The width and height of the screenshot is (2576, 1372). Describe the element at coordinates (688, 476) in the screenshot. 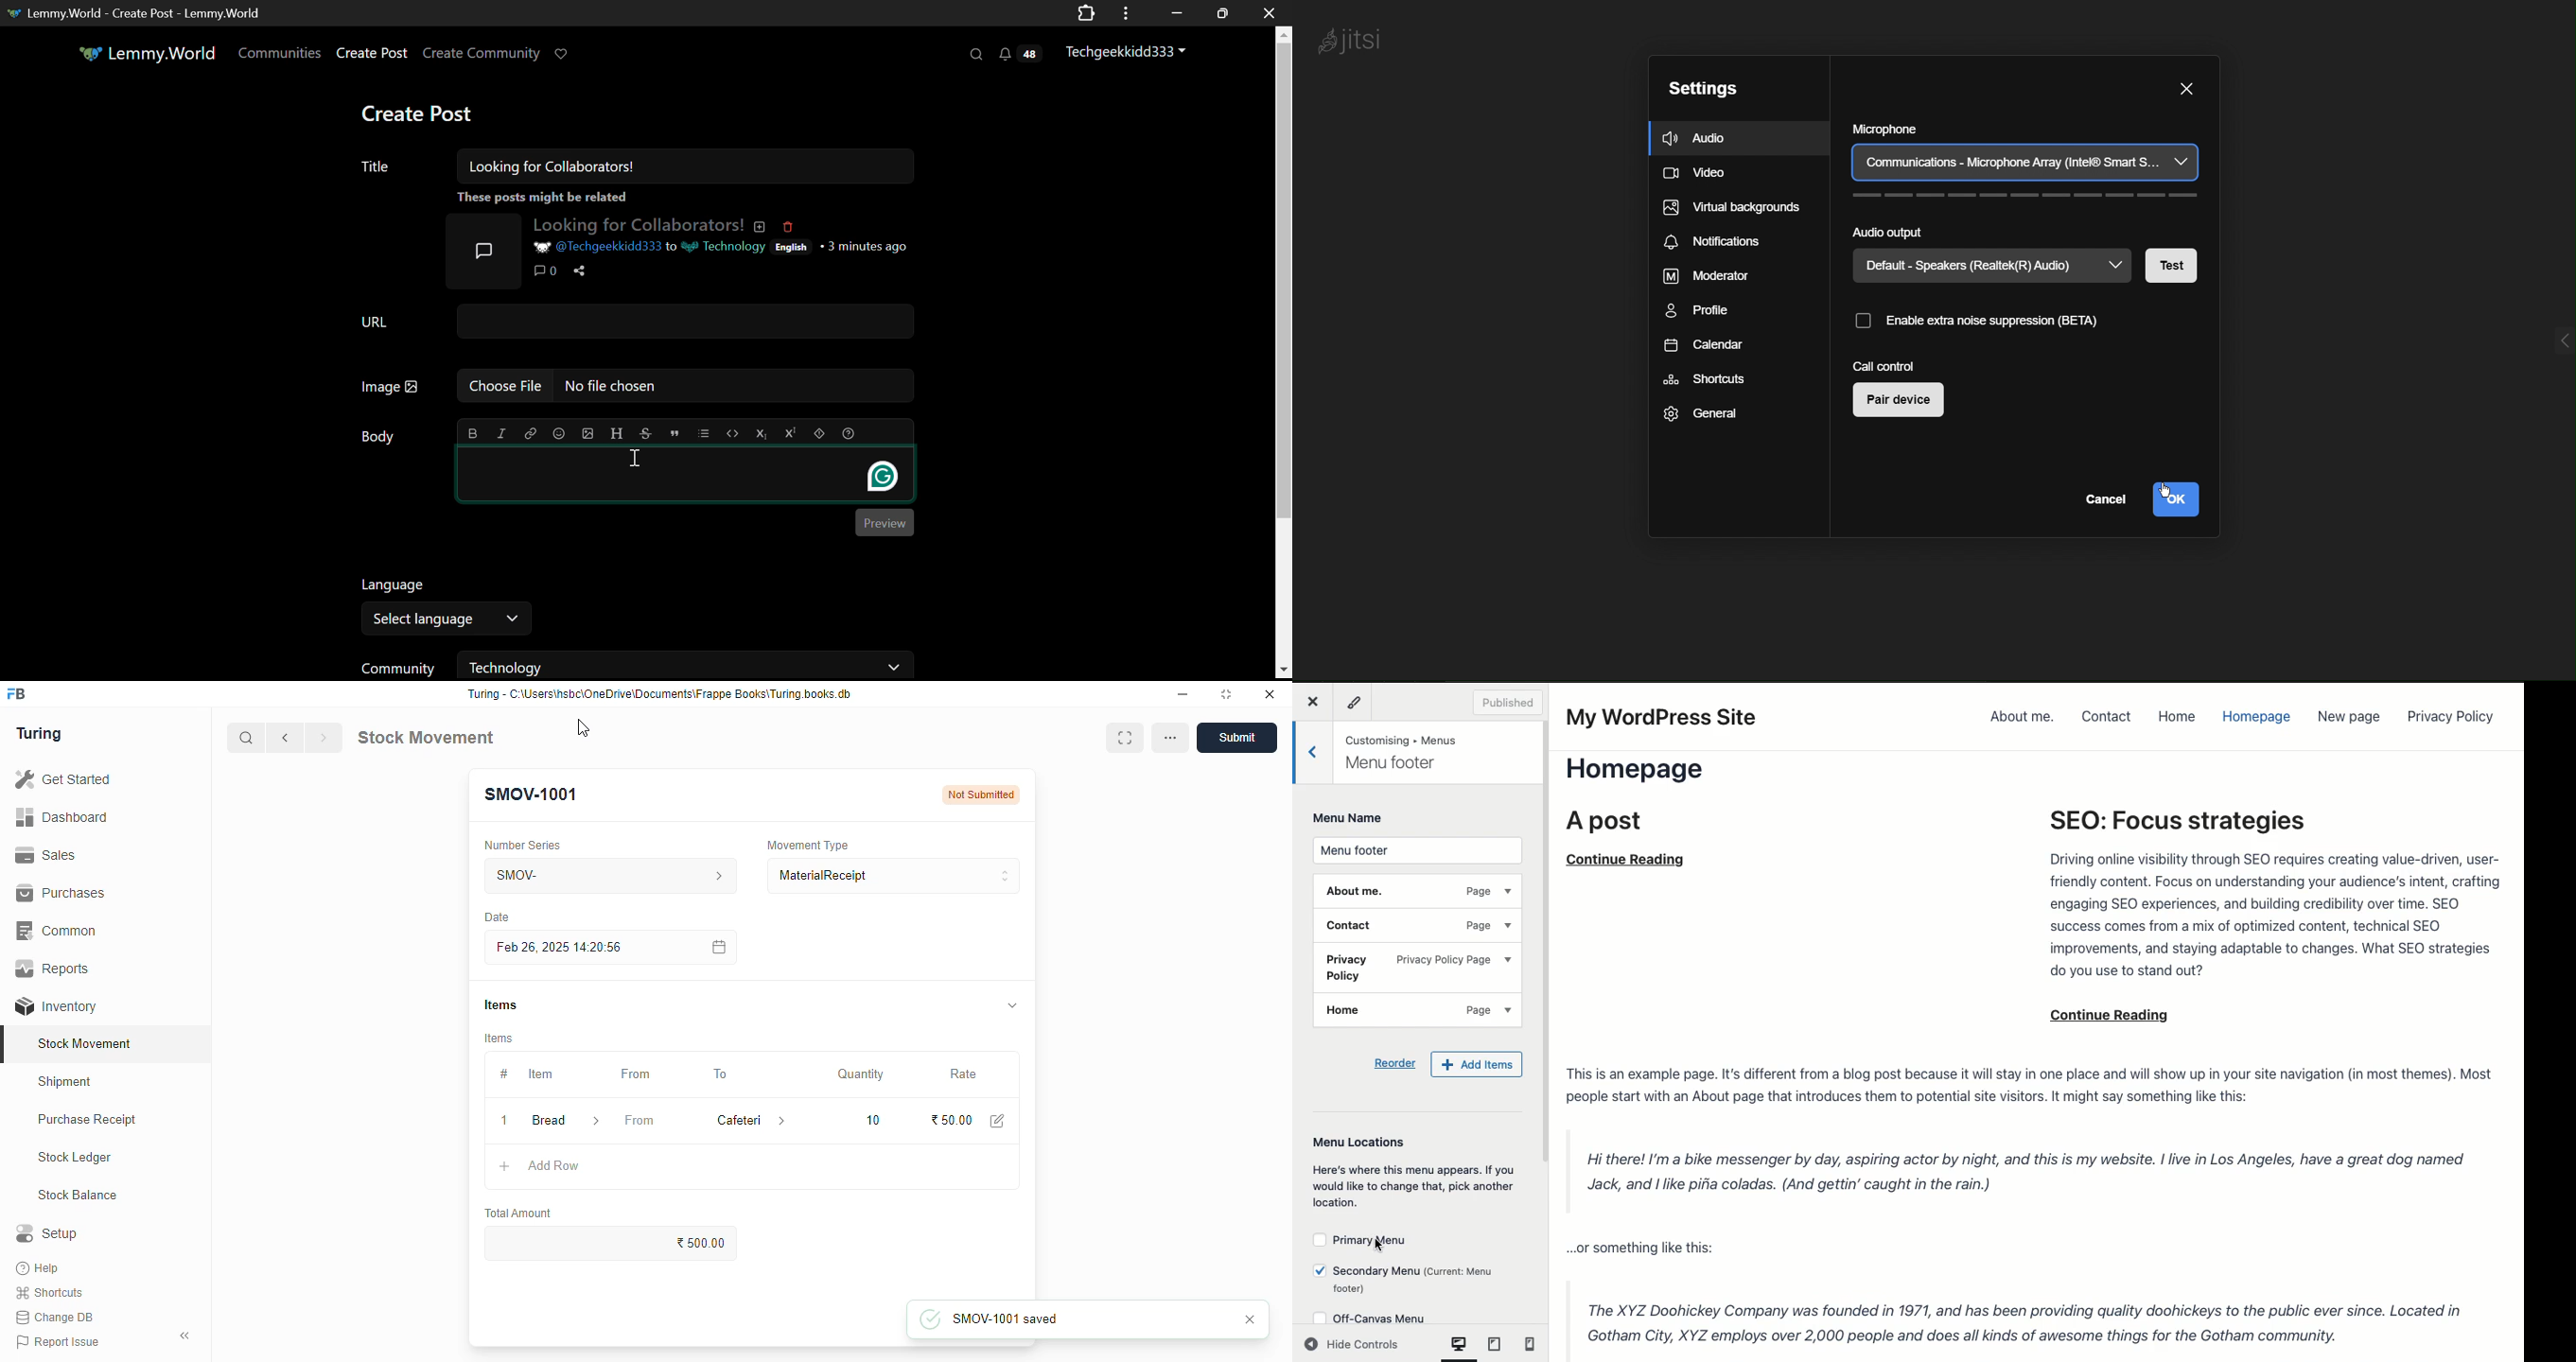

I see `Post Body Textbox Selected` at that location.